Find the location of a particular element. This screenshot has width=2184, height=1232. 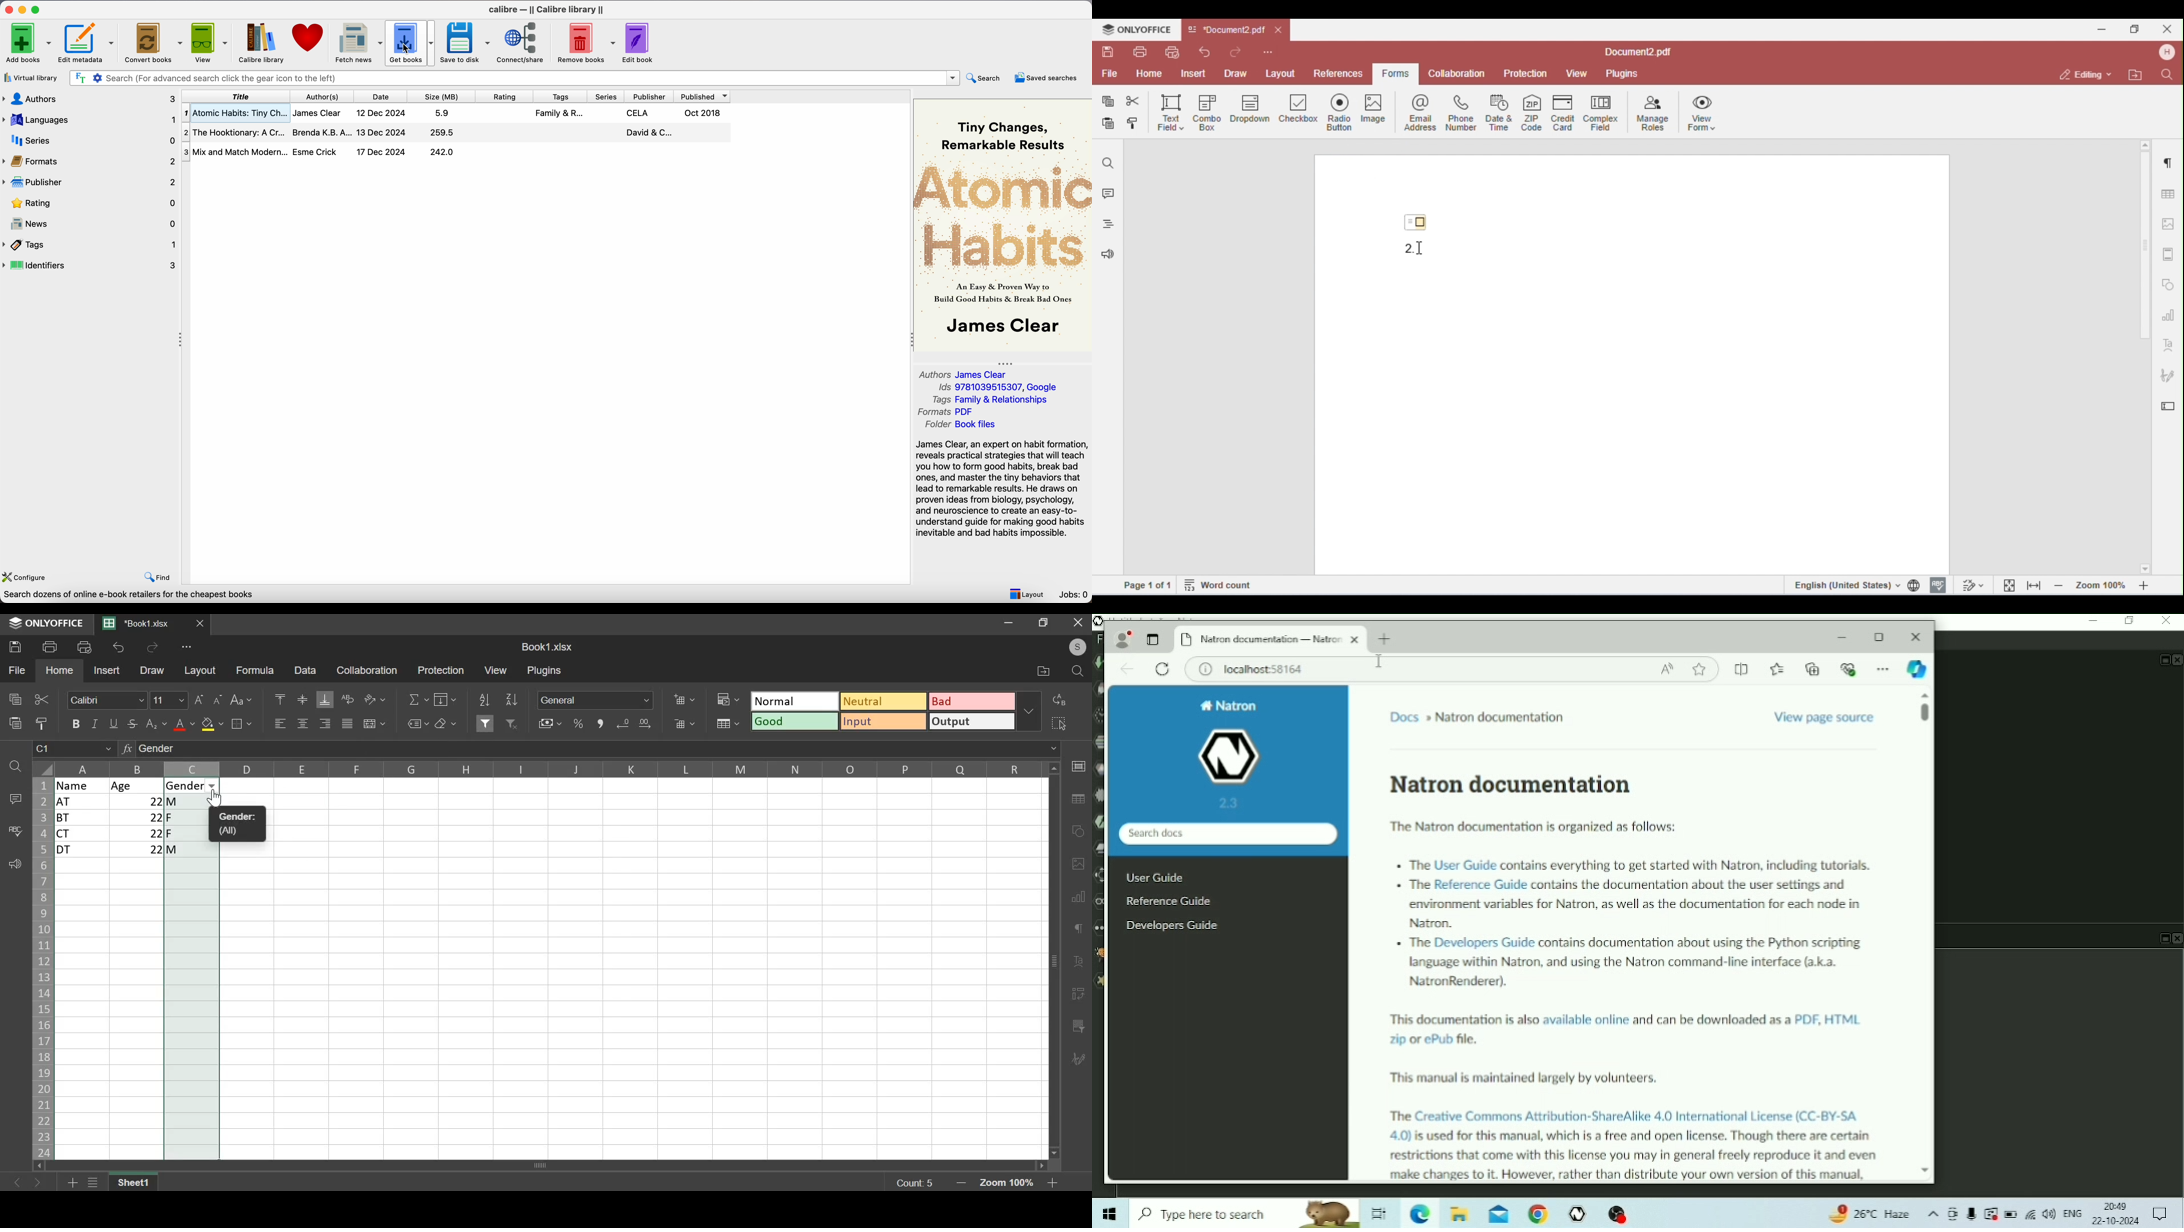

22 is located at coordinates (138, 833).